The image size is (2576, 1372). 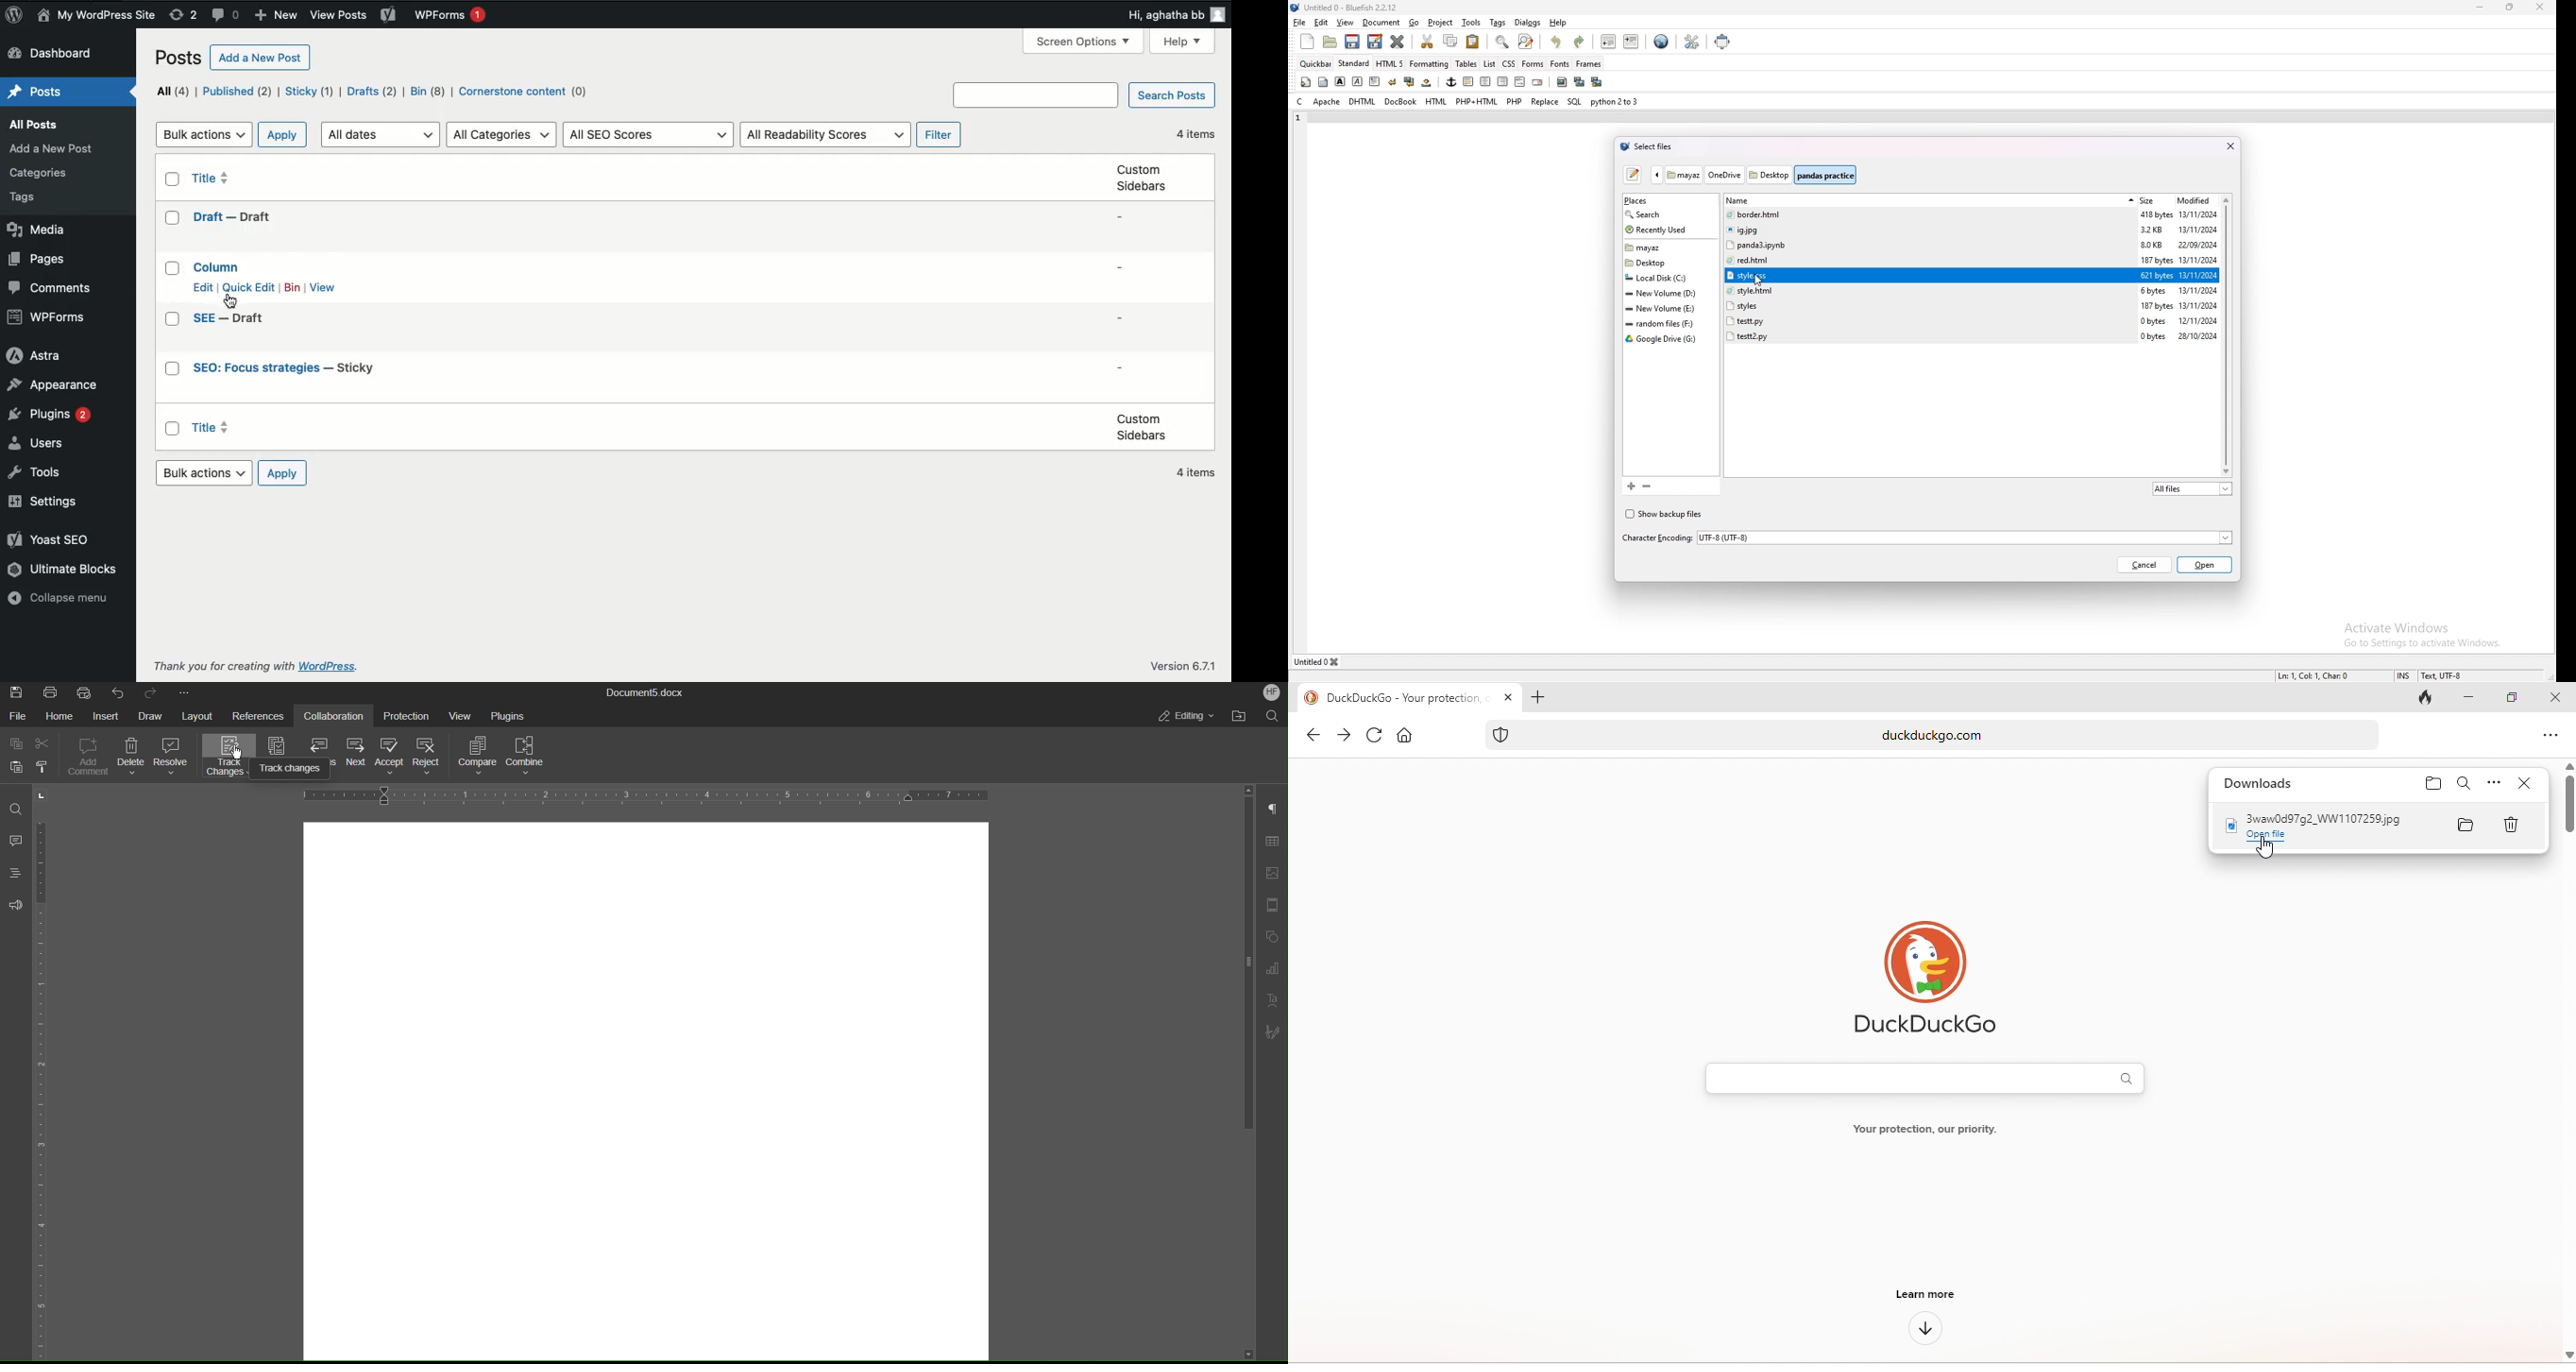 I want to click on File explorer, so click(x=2466, y=827).